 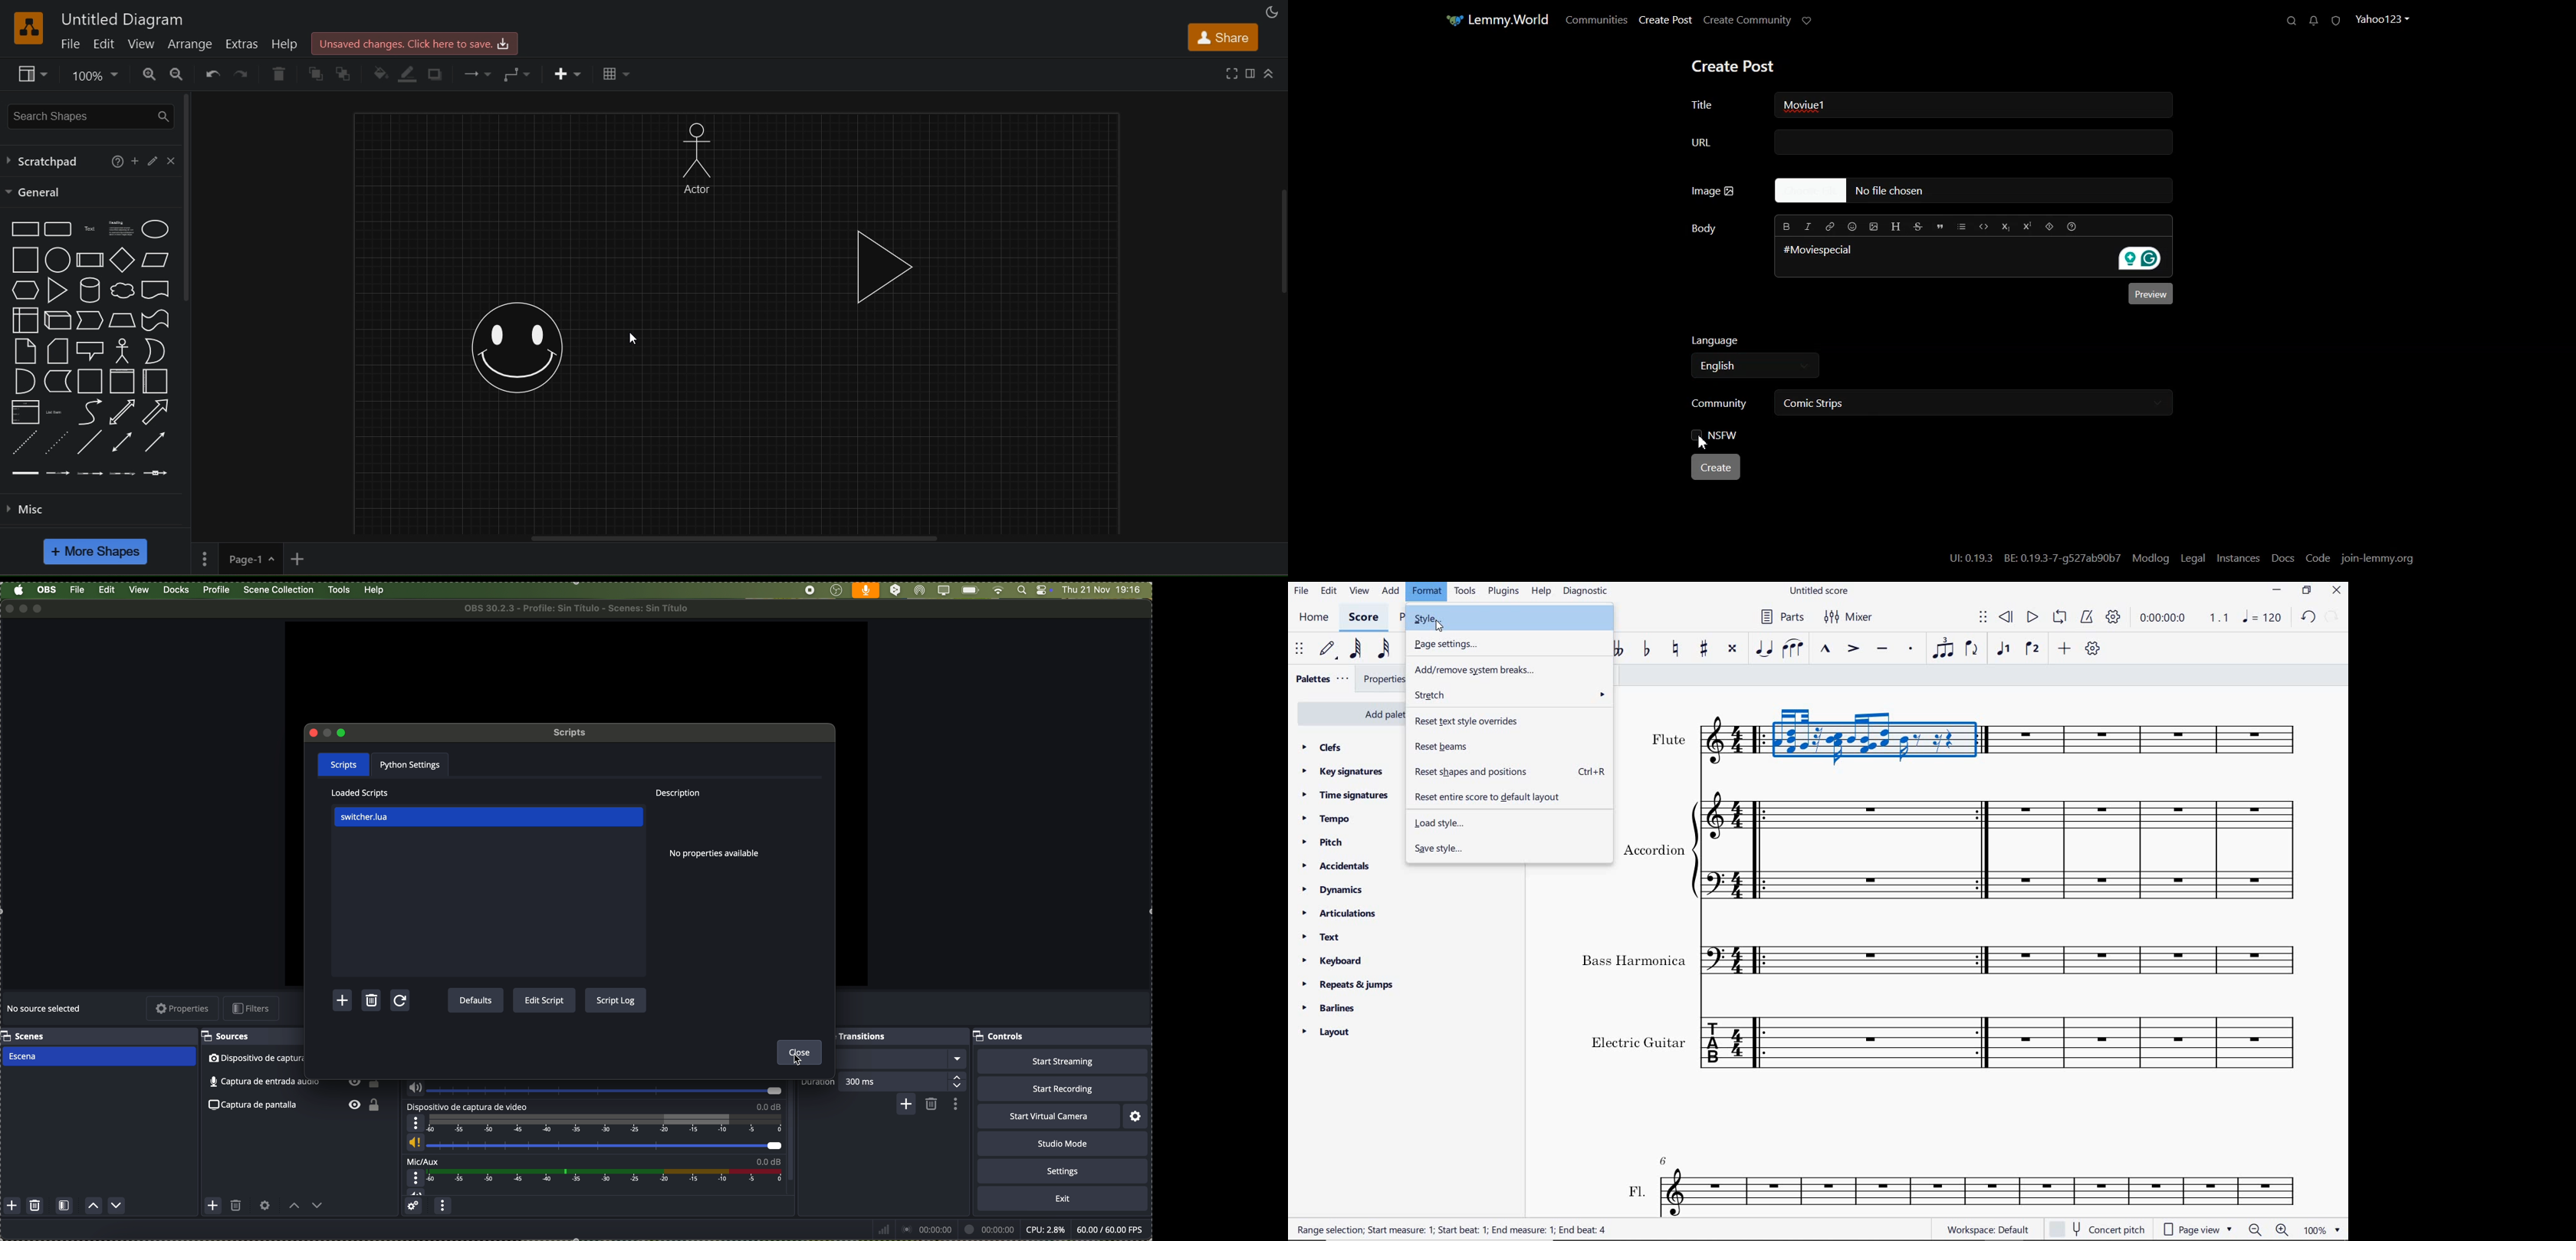 I want to click on Apple icon, so click(x=18, y=590).